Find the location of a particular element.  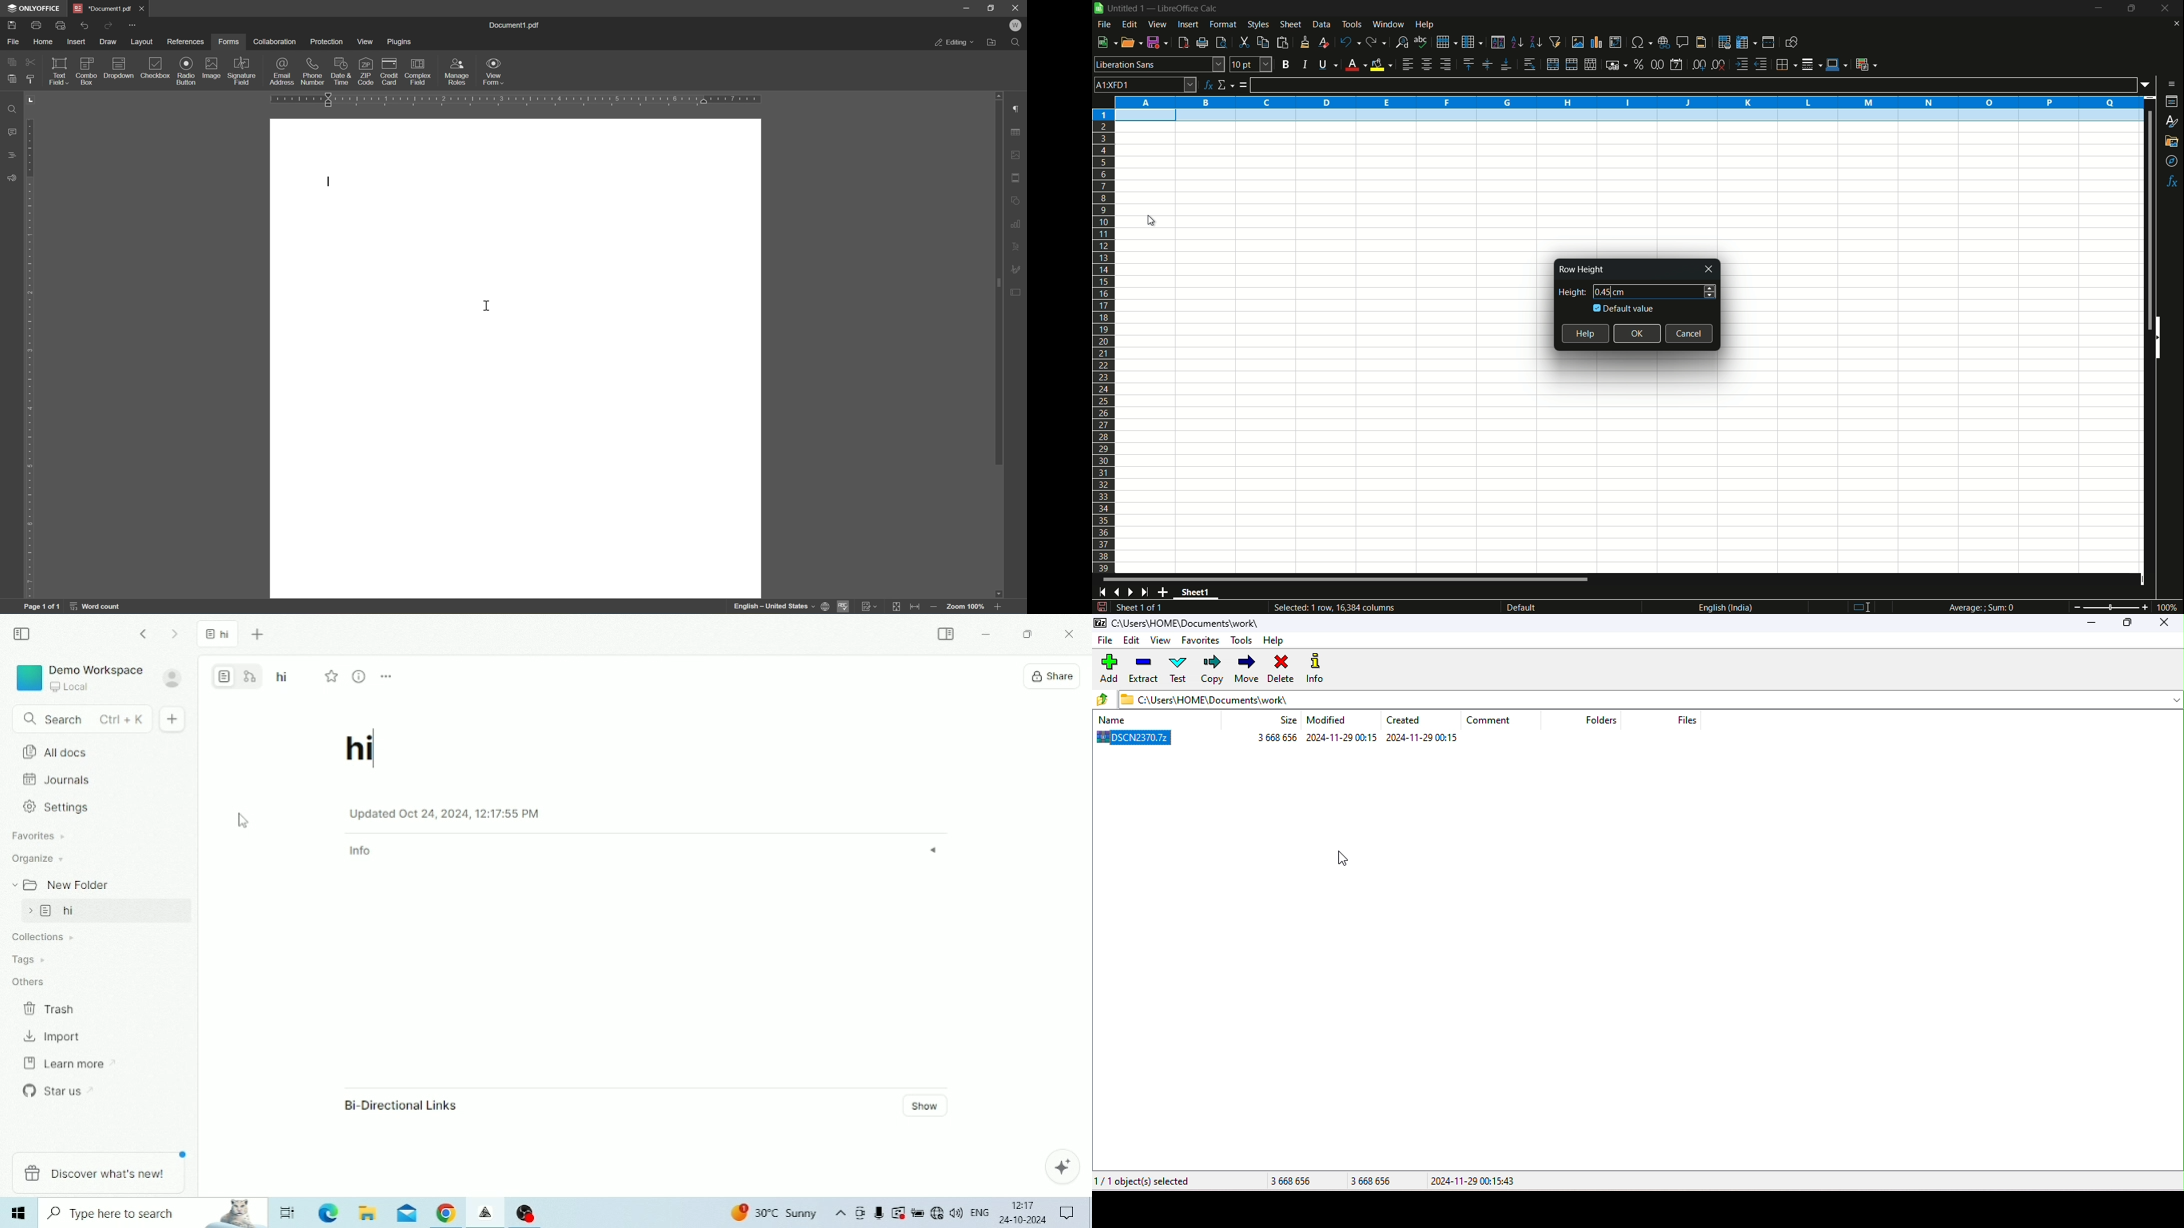

show draw functions is located at coordinates (1791, 42).